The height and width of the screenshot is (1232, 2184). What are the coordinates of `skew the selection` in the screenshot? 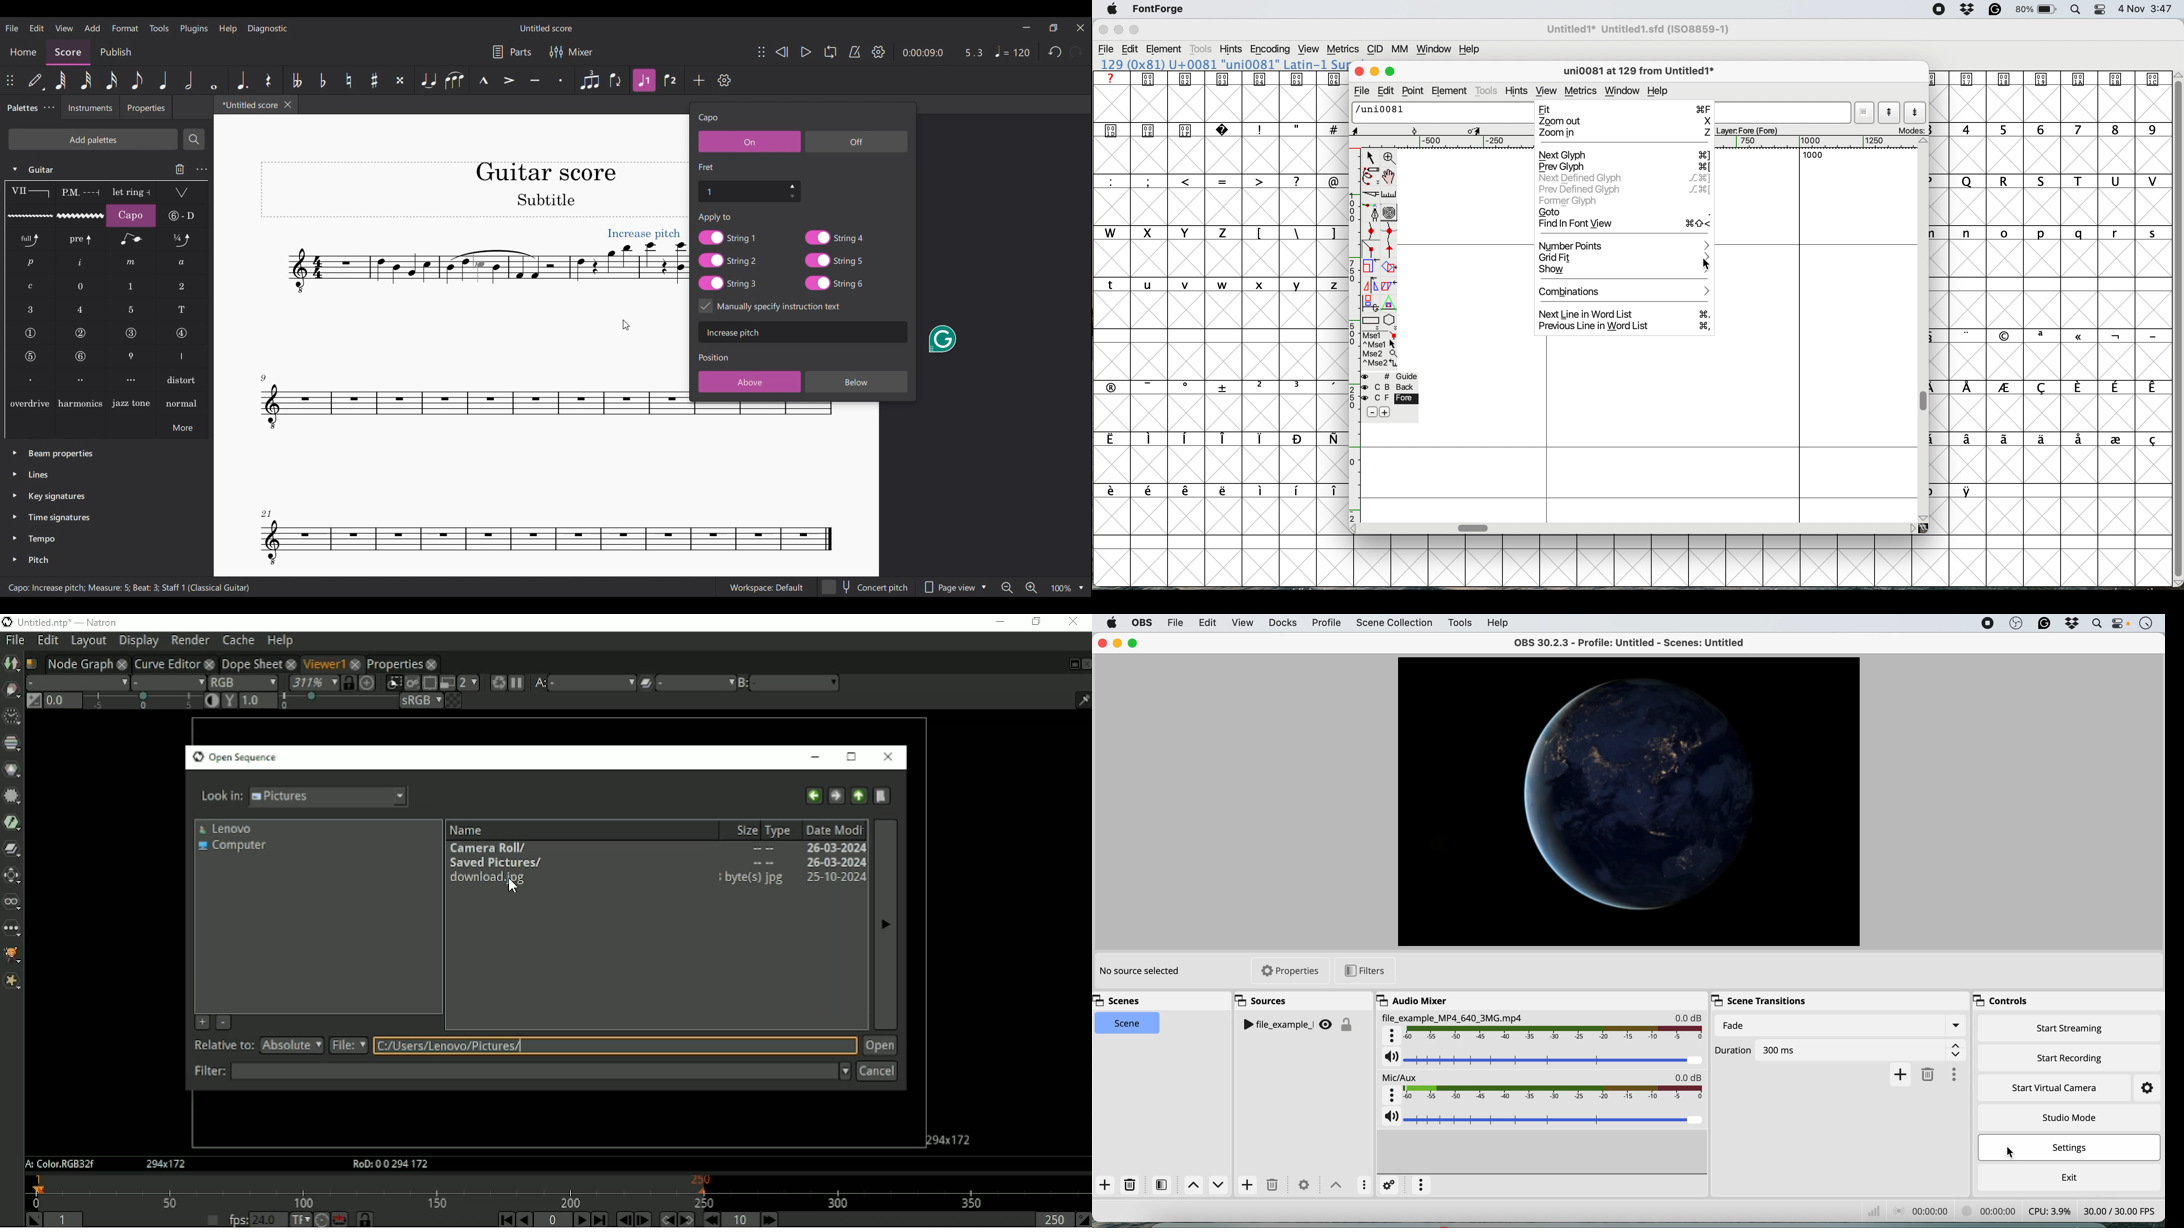 It's located at (1390, 285).